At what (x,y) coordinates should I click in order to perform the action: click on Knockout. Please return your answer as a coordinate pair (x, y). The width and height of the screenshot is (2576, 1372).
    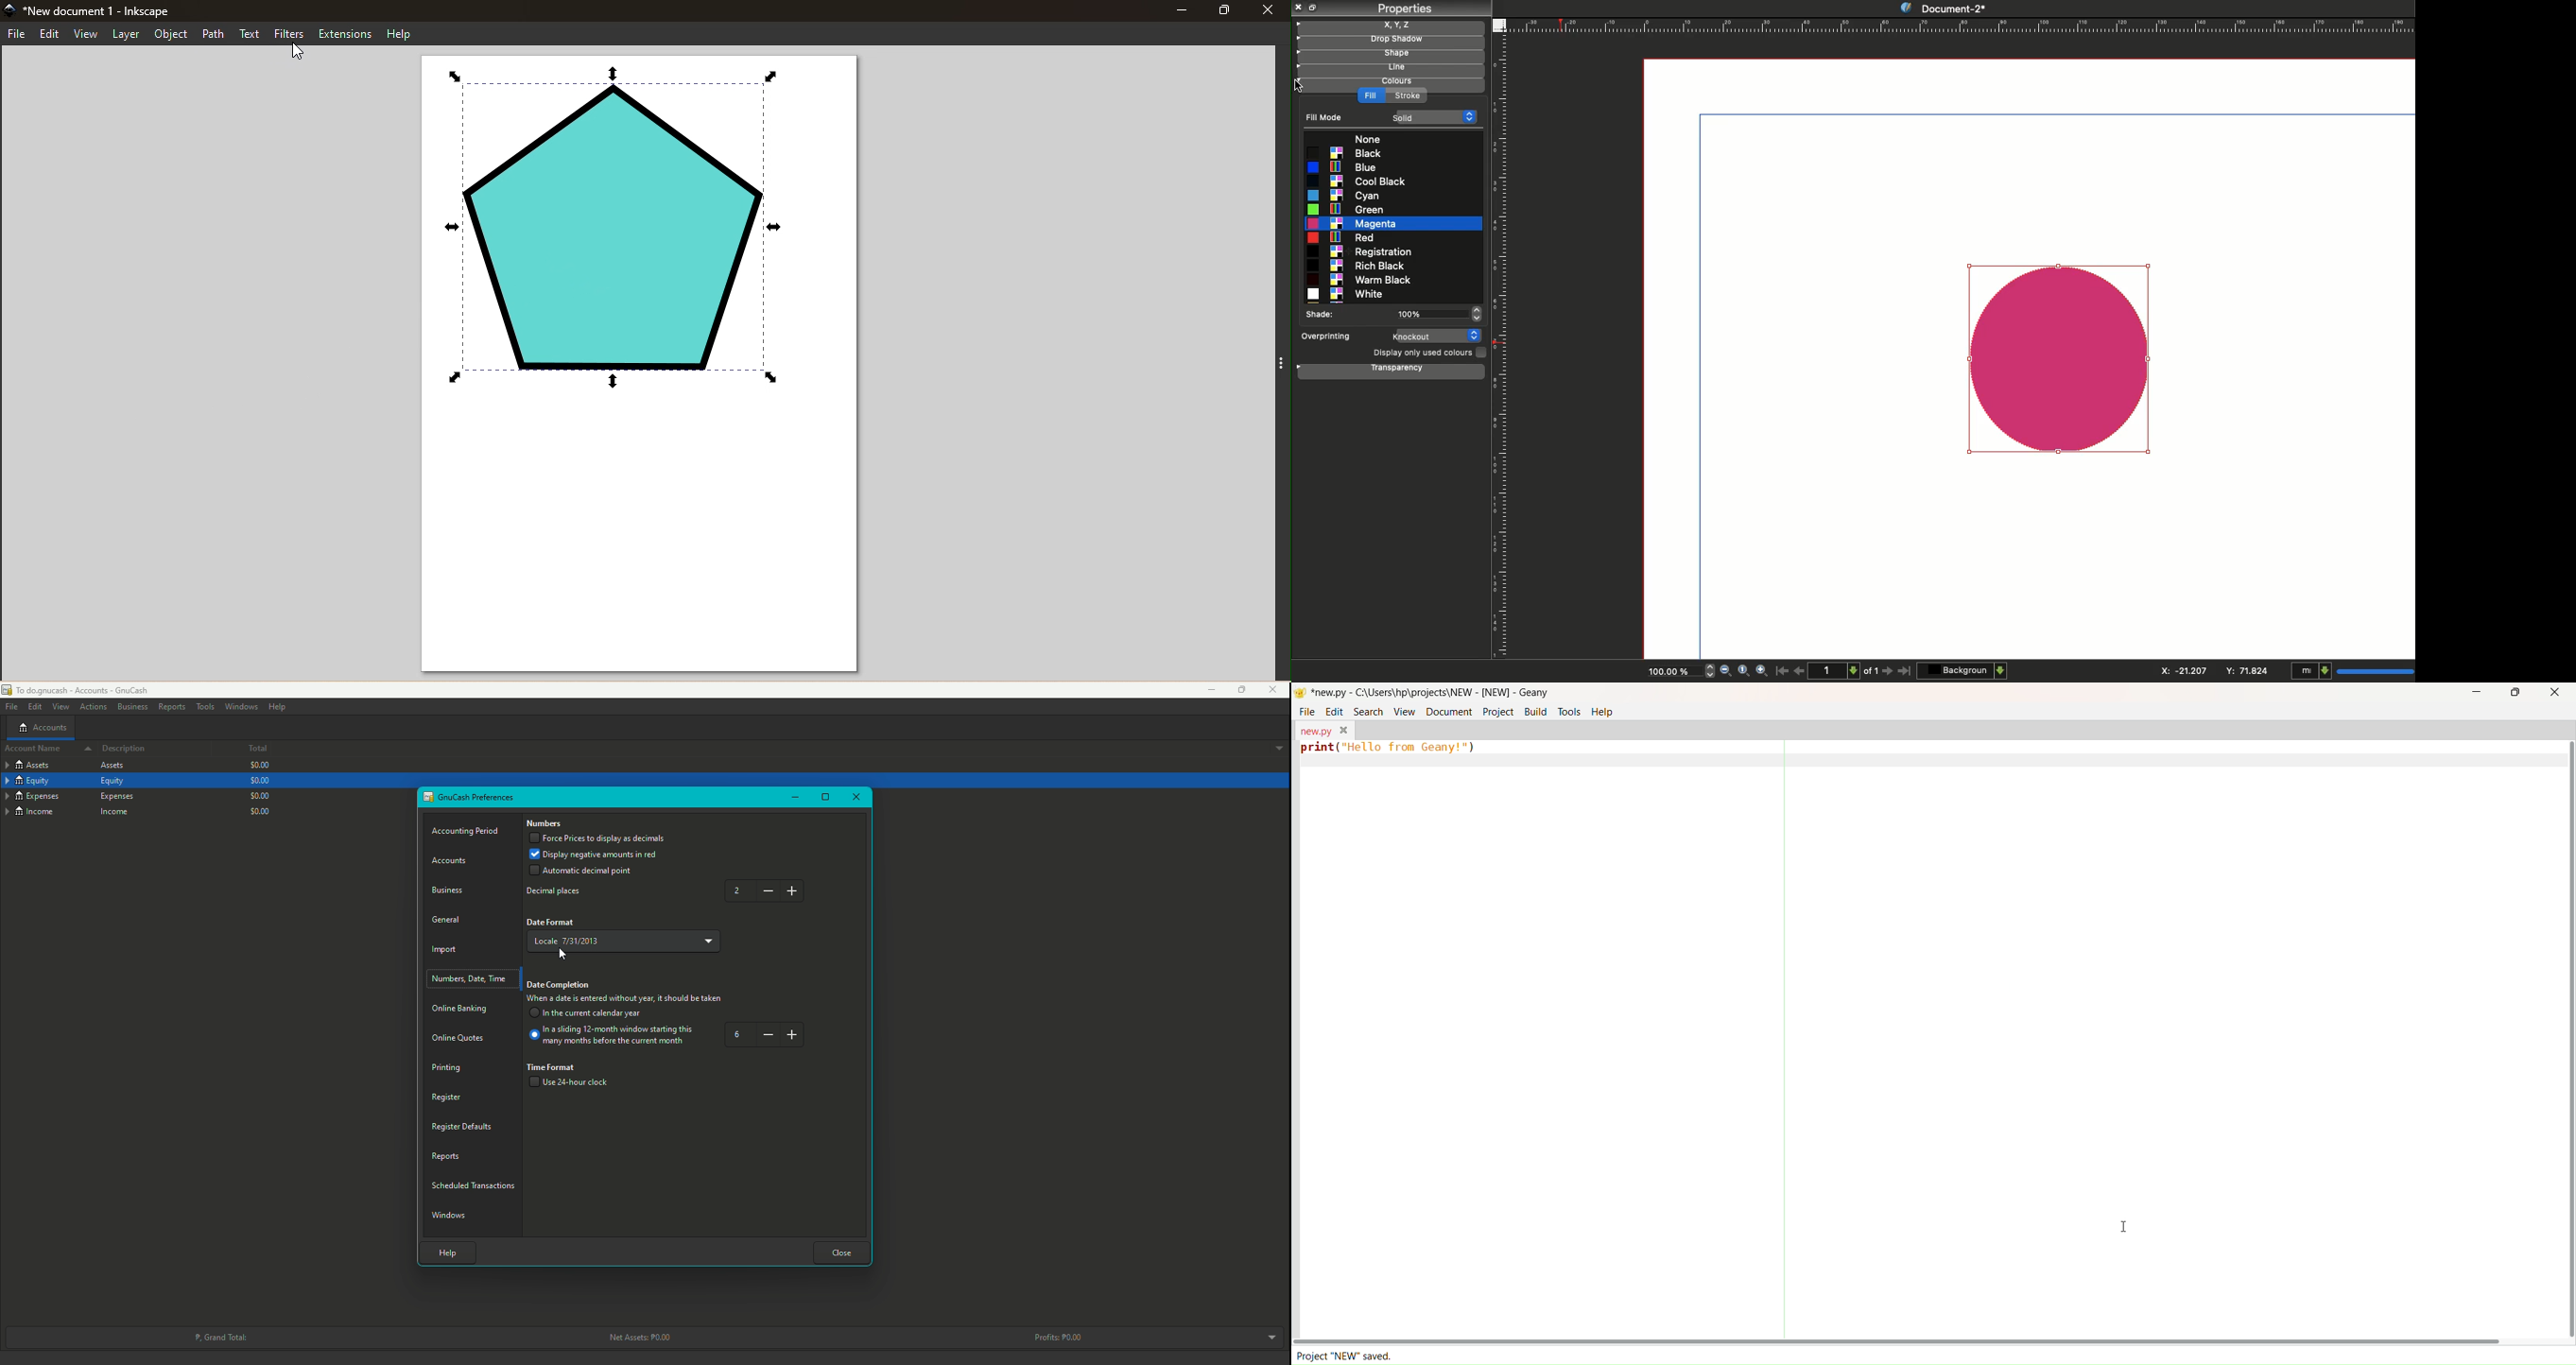
    Looking at the image, I should click on (1435, 337).